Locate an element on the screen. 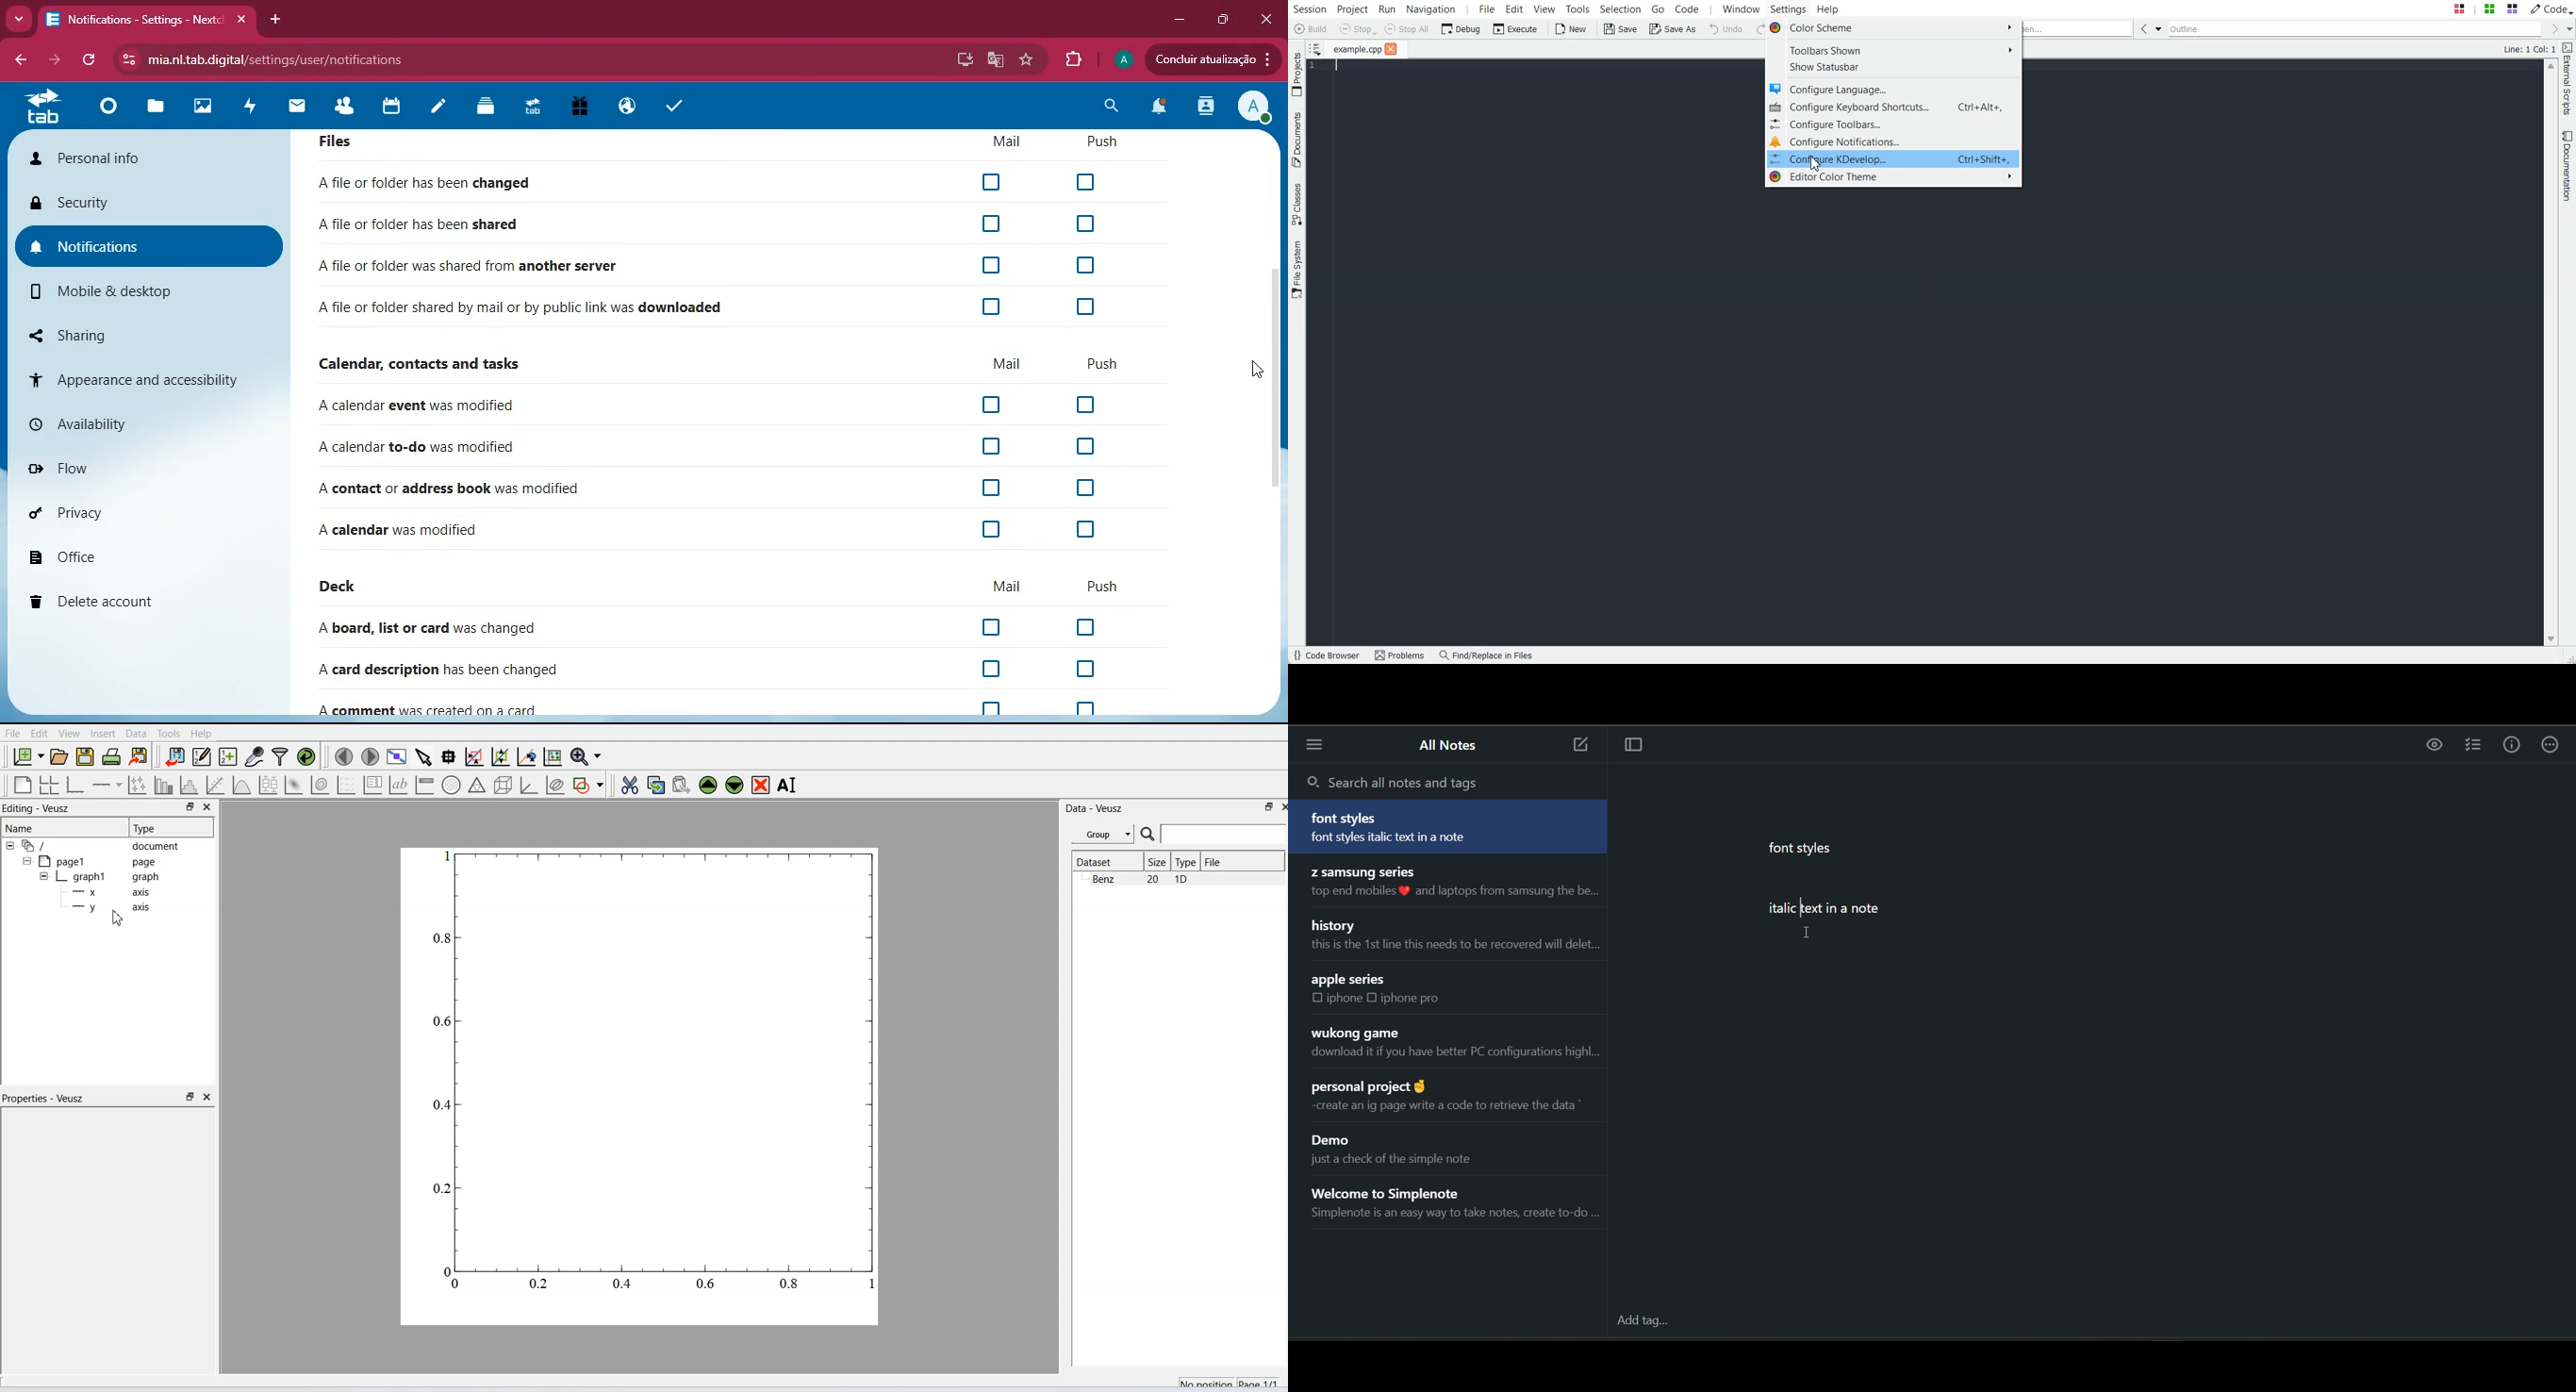 This screenshot has height=1400, width=2576. update is located at coordinates (1211, 59).